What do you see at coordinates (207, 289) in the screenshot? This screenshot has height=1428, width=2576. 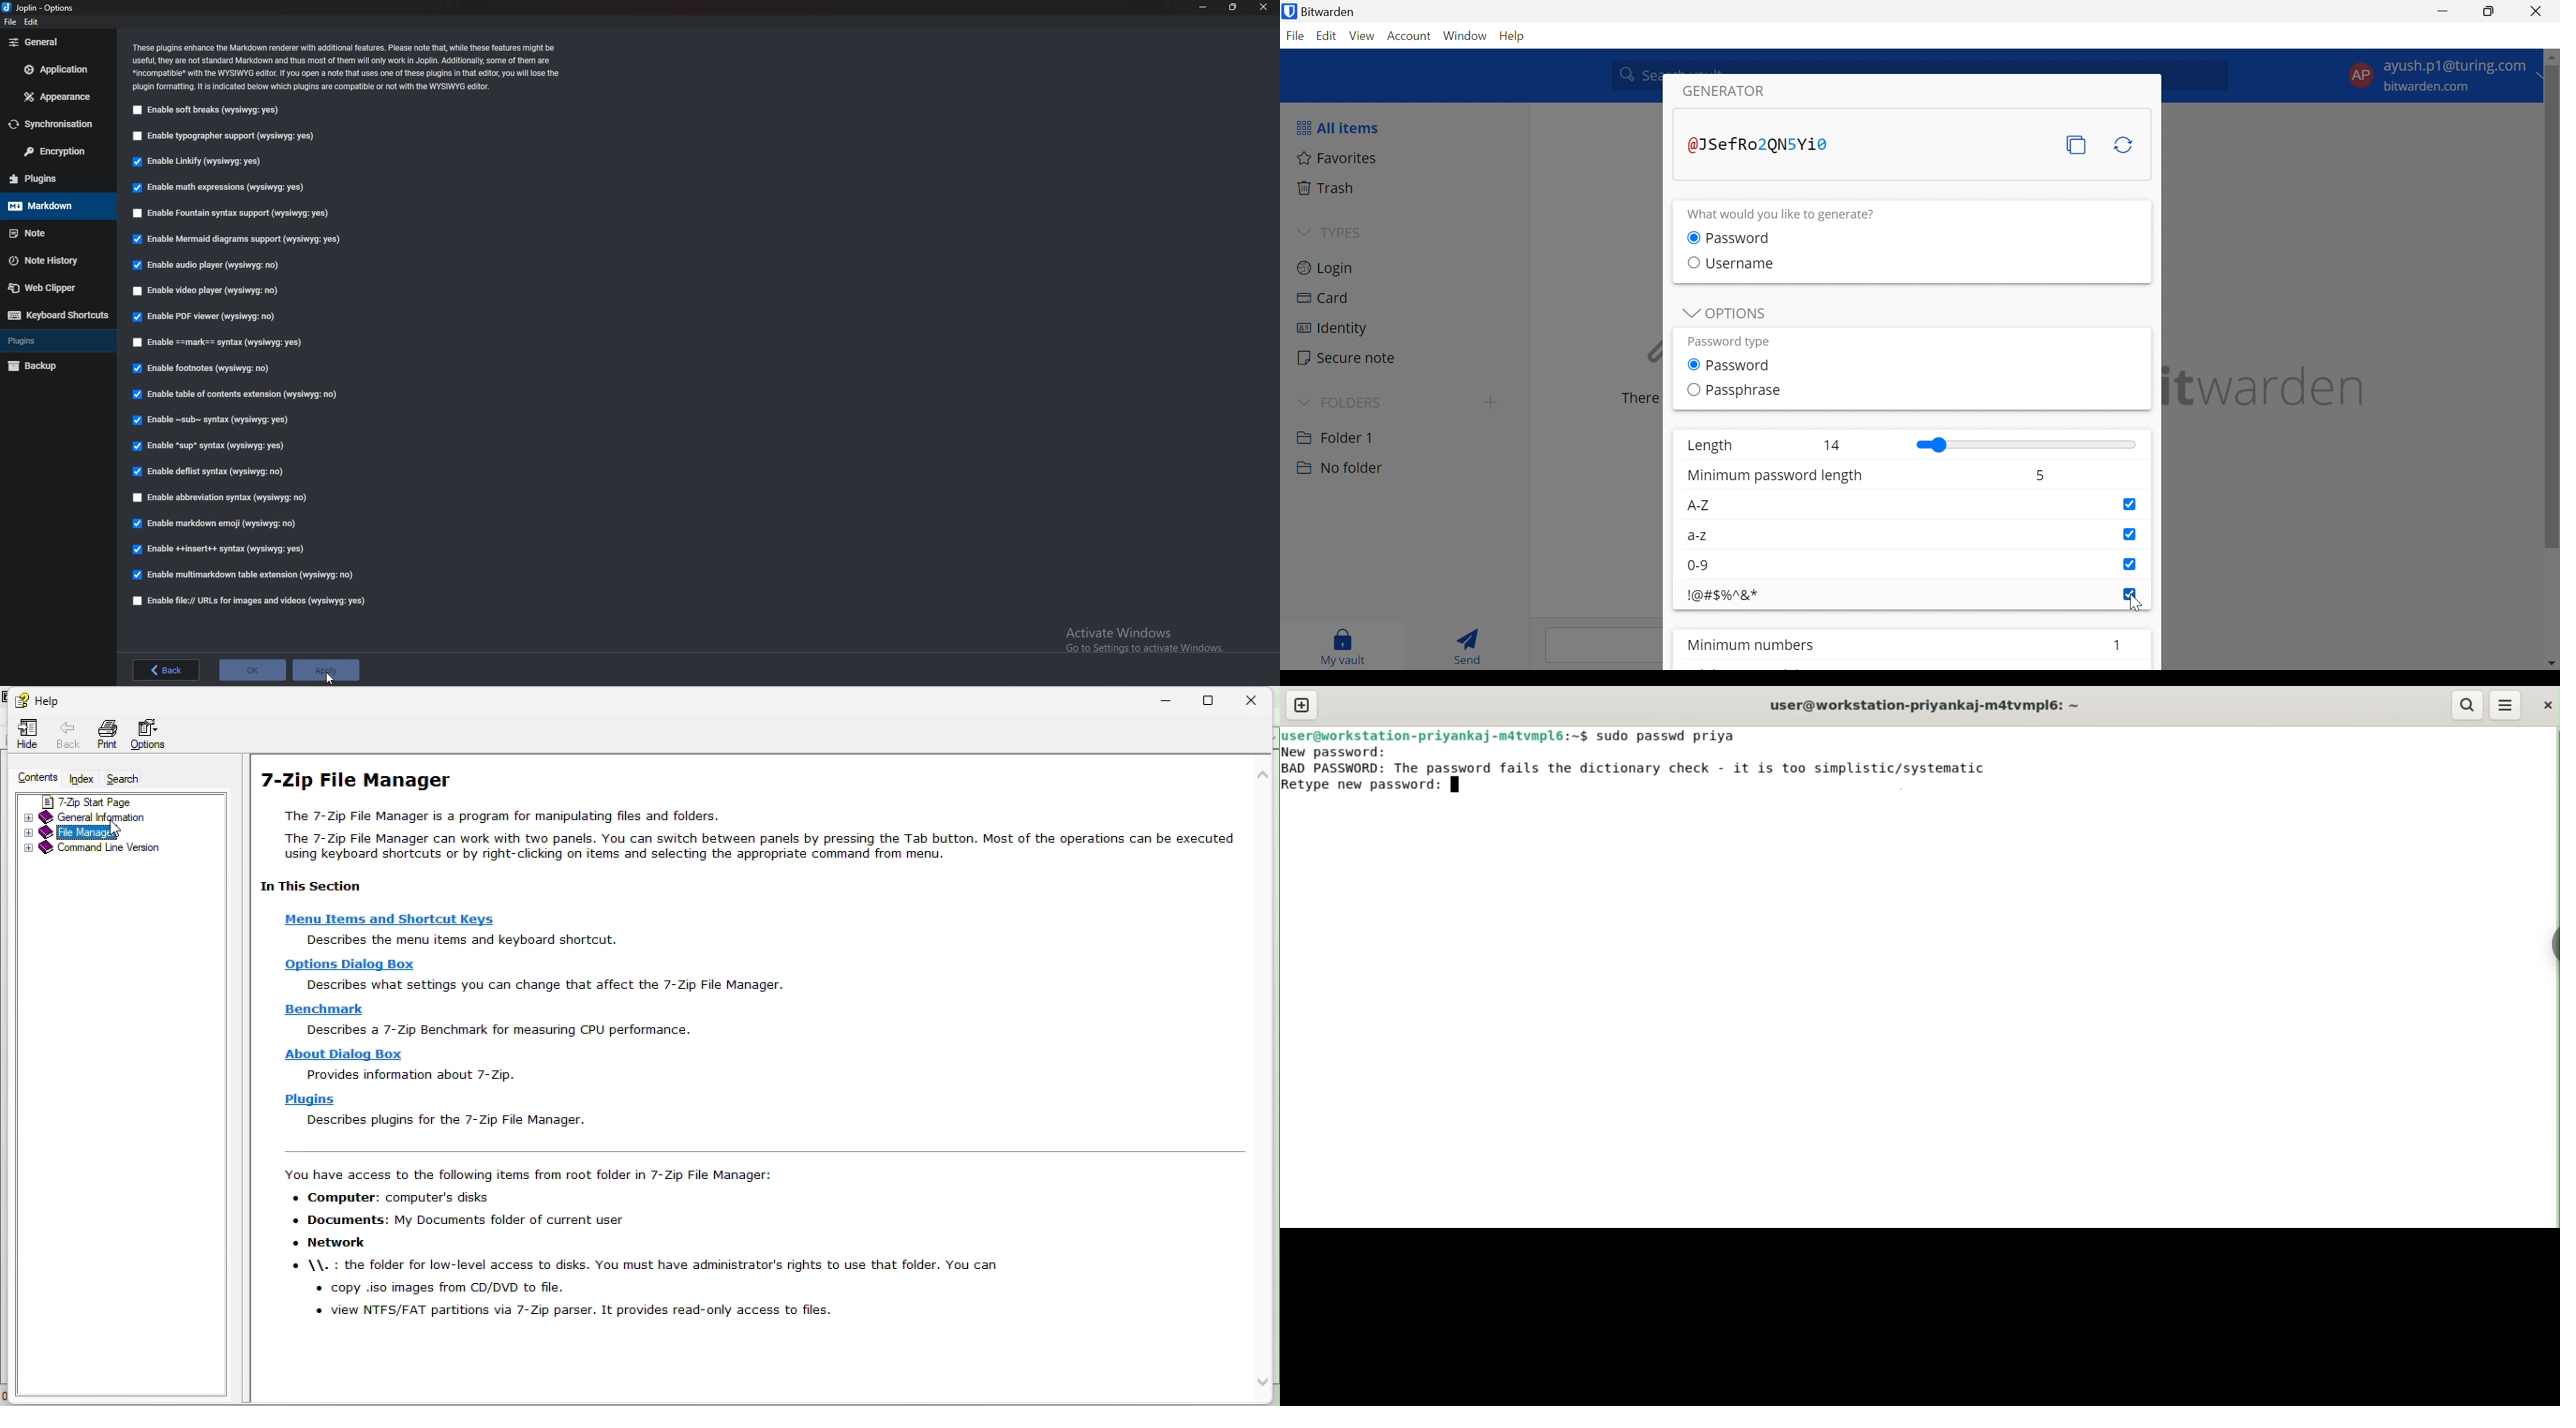 I see `Enable video player (wysiqyg:no)` at bounding box center [207, 289].